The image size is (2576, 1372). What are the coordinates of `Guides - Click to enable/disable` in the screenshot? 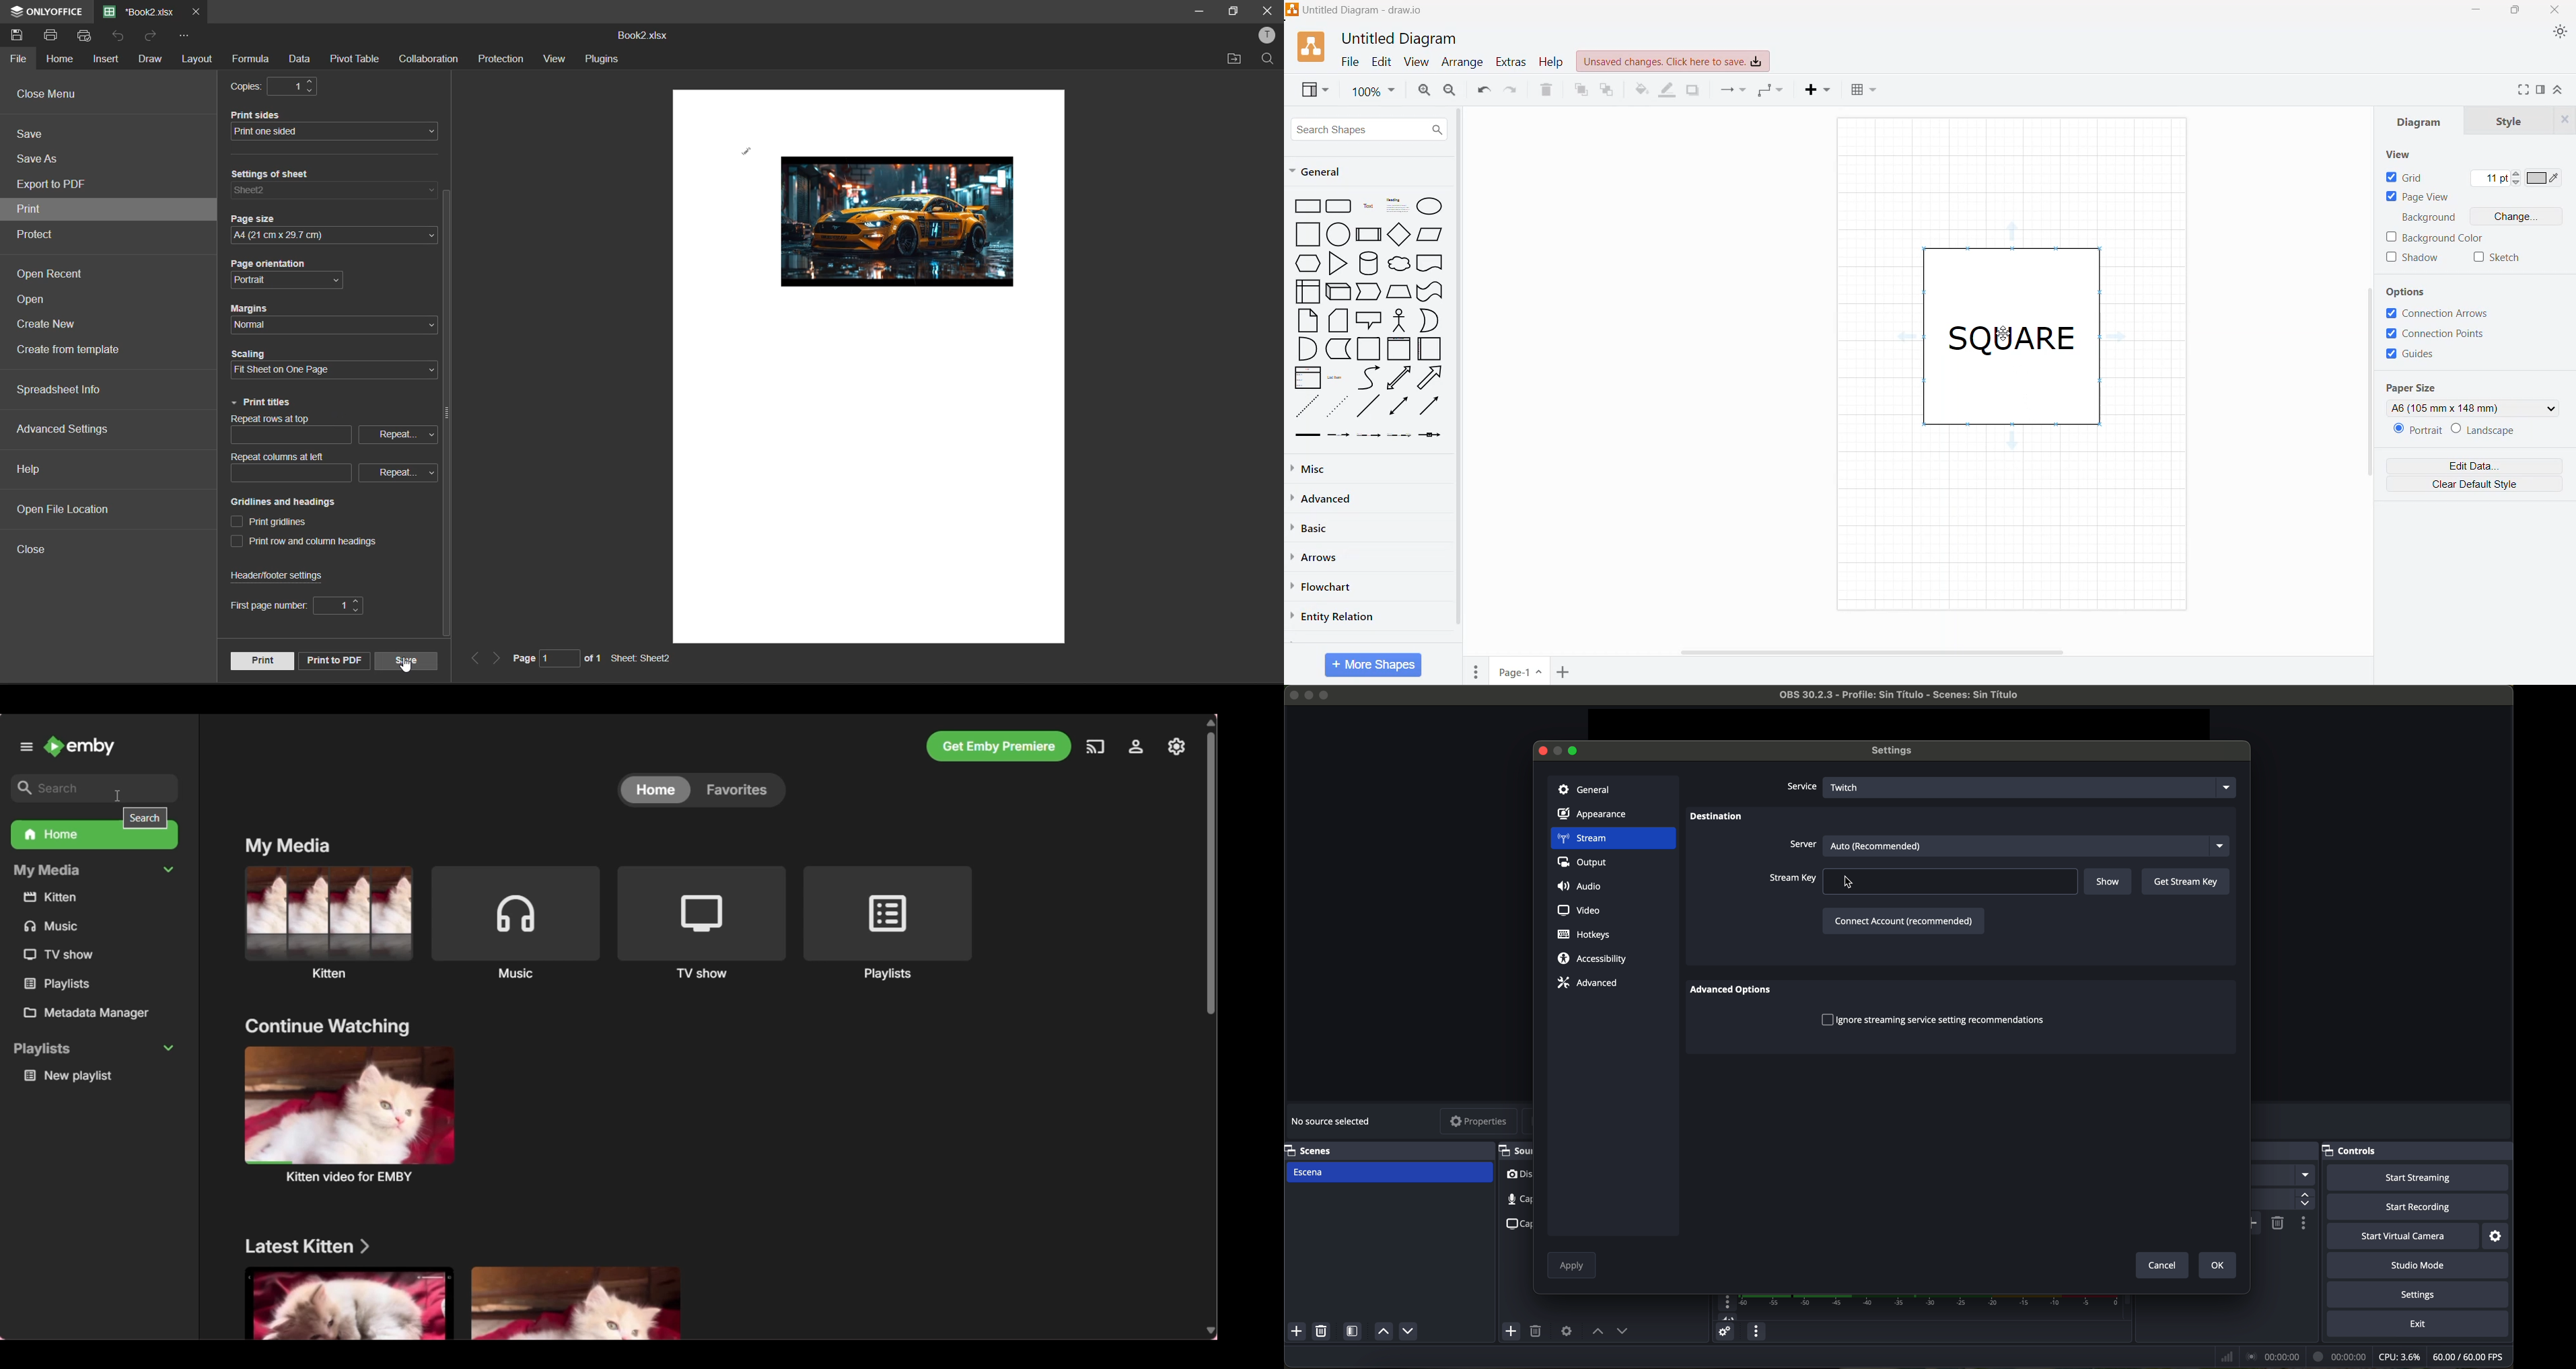 It's located at (2411, 357).